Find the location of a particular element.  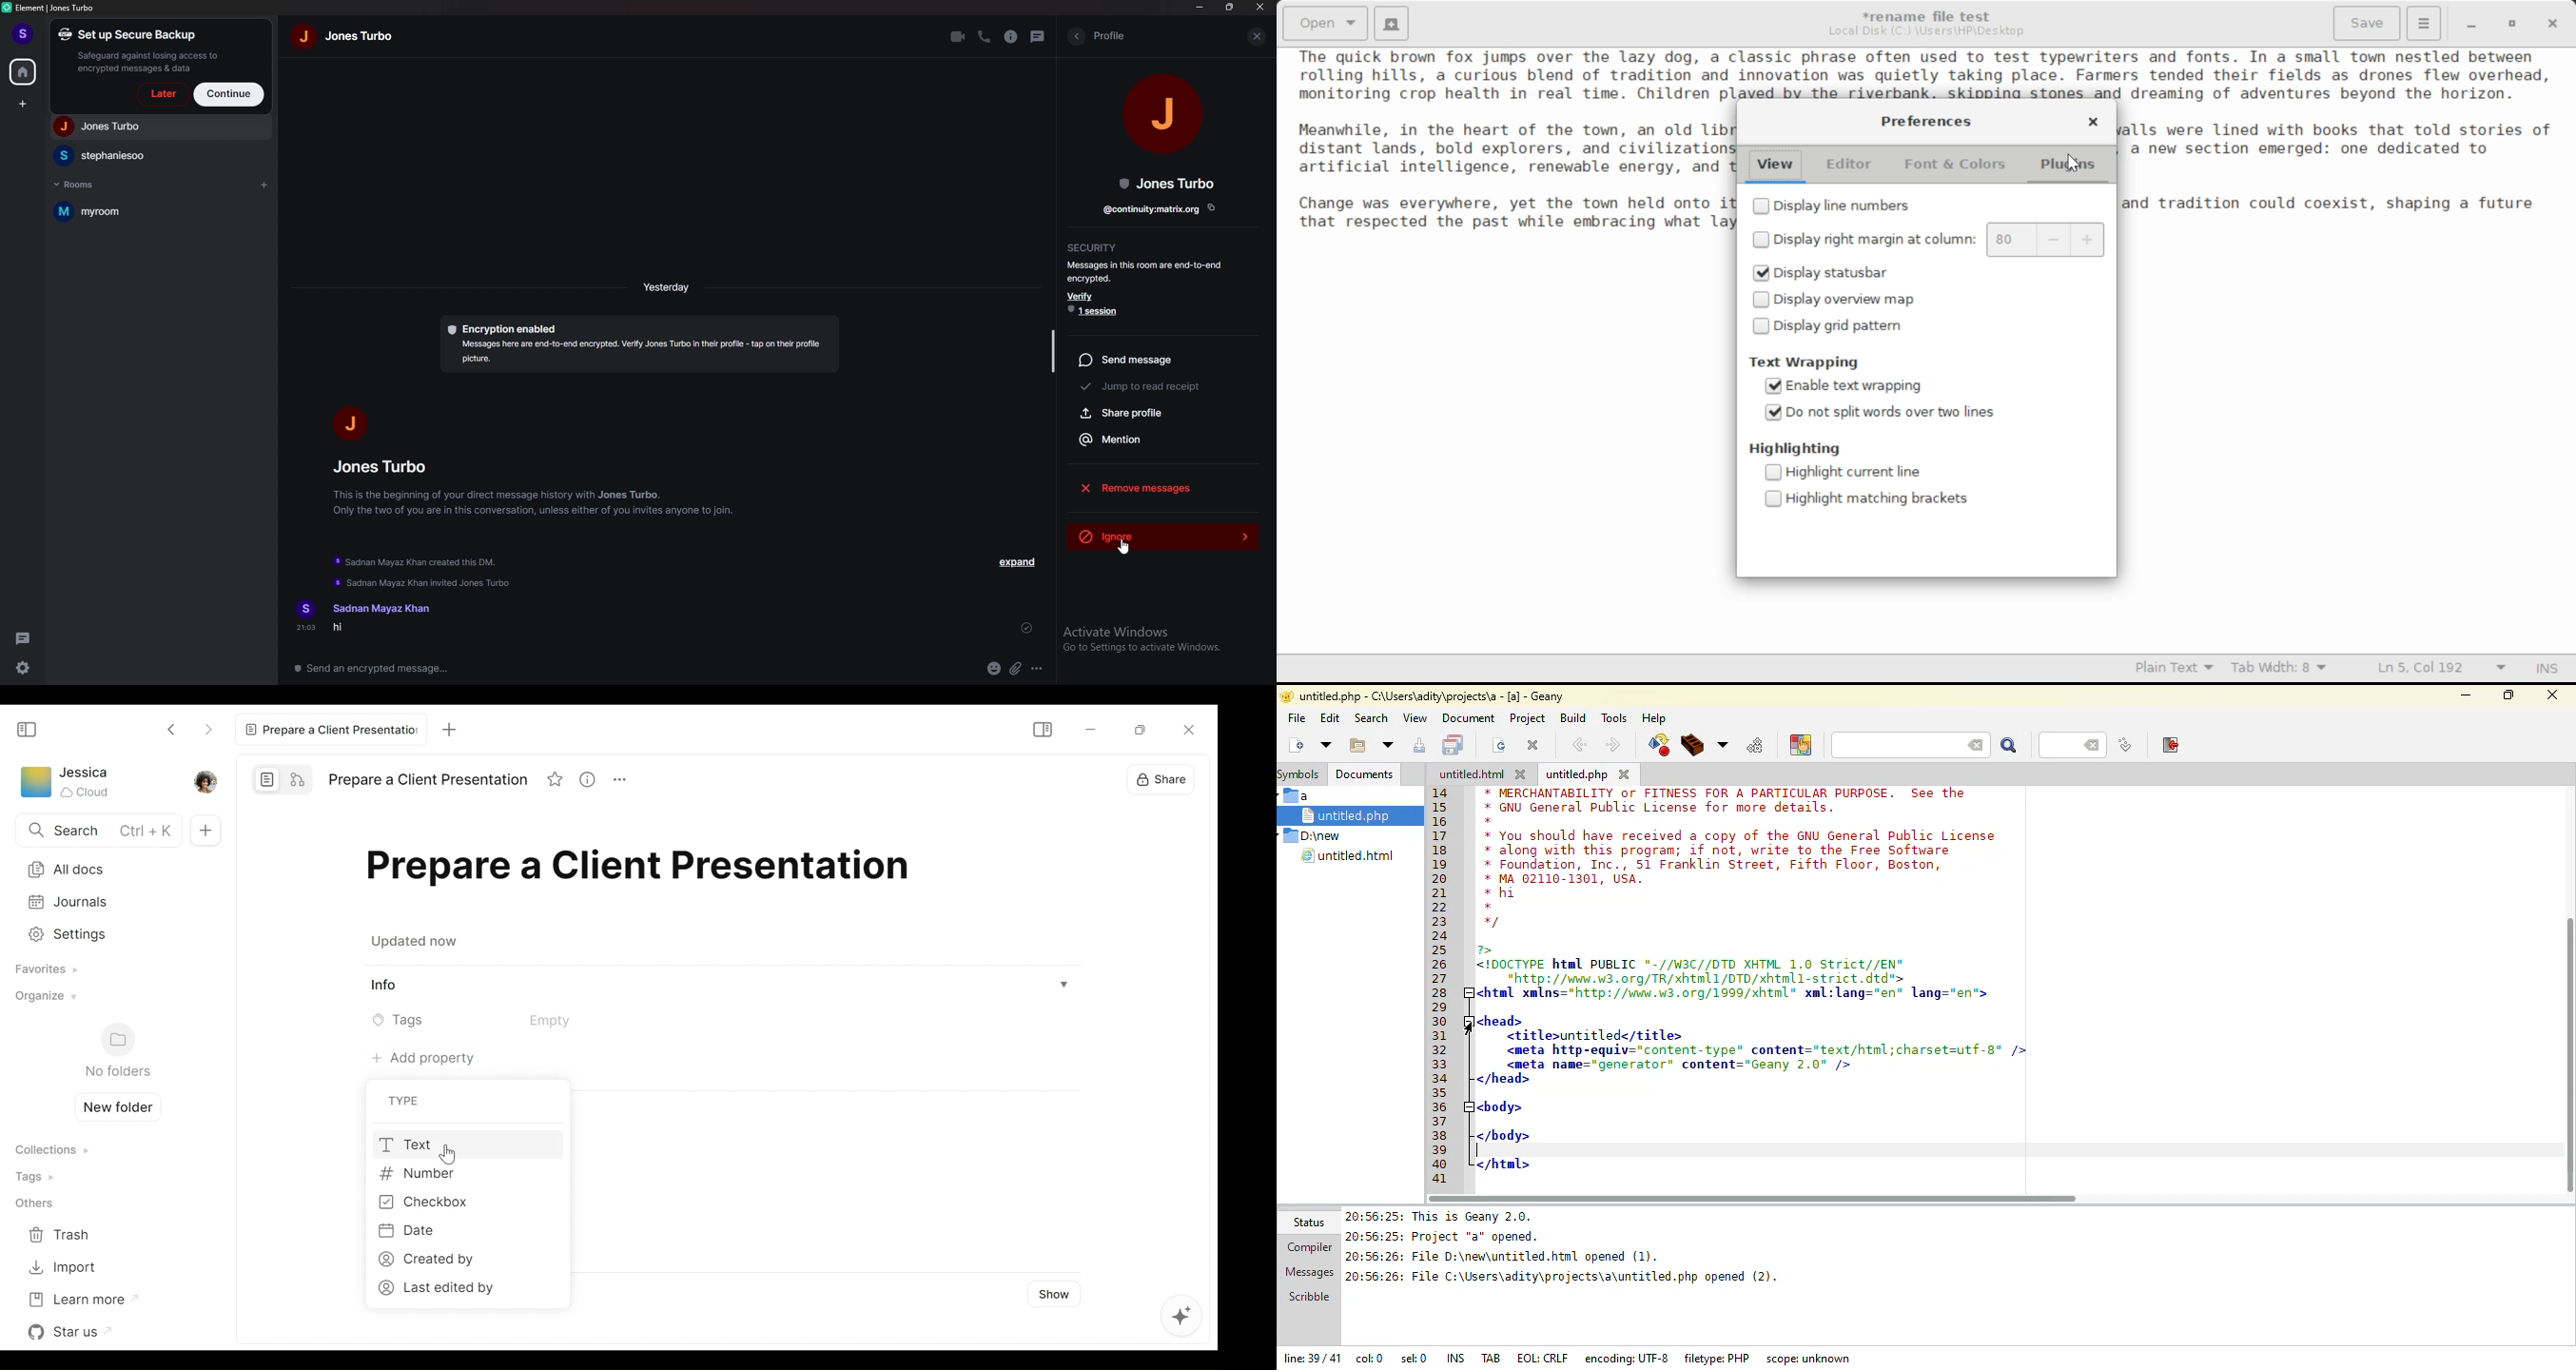

profile is located at coordinates (1110, 35).